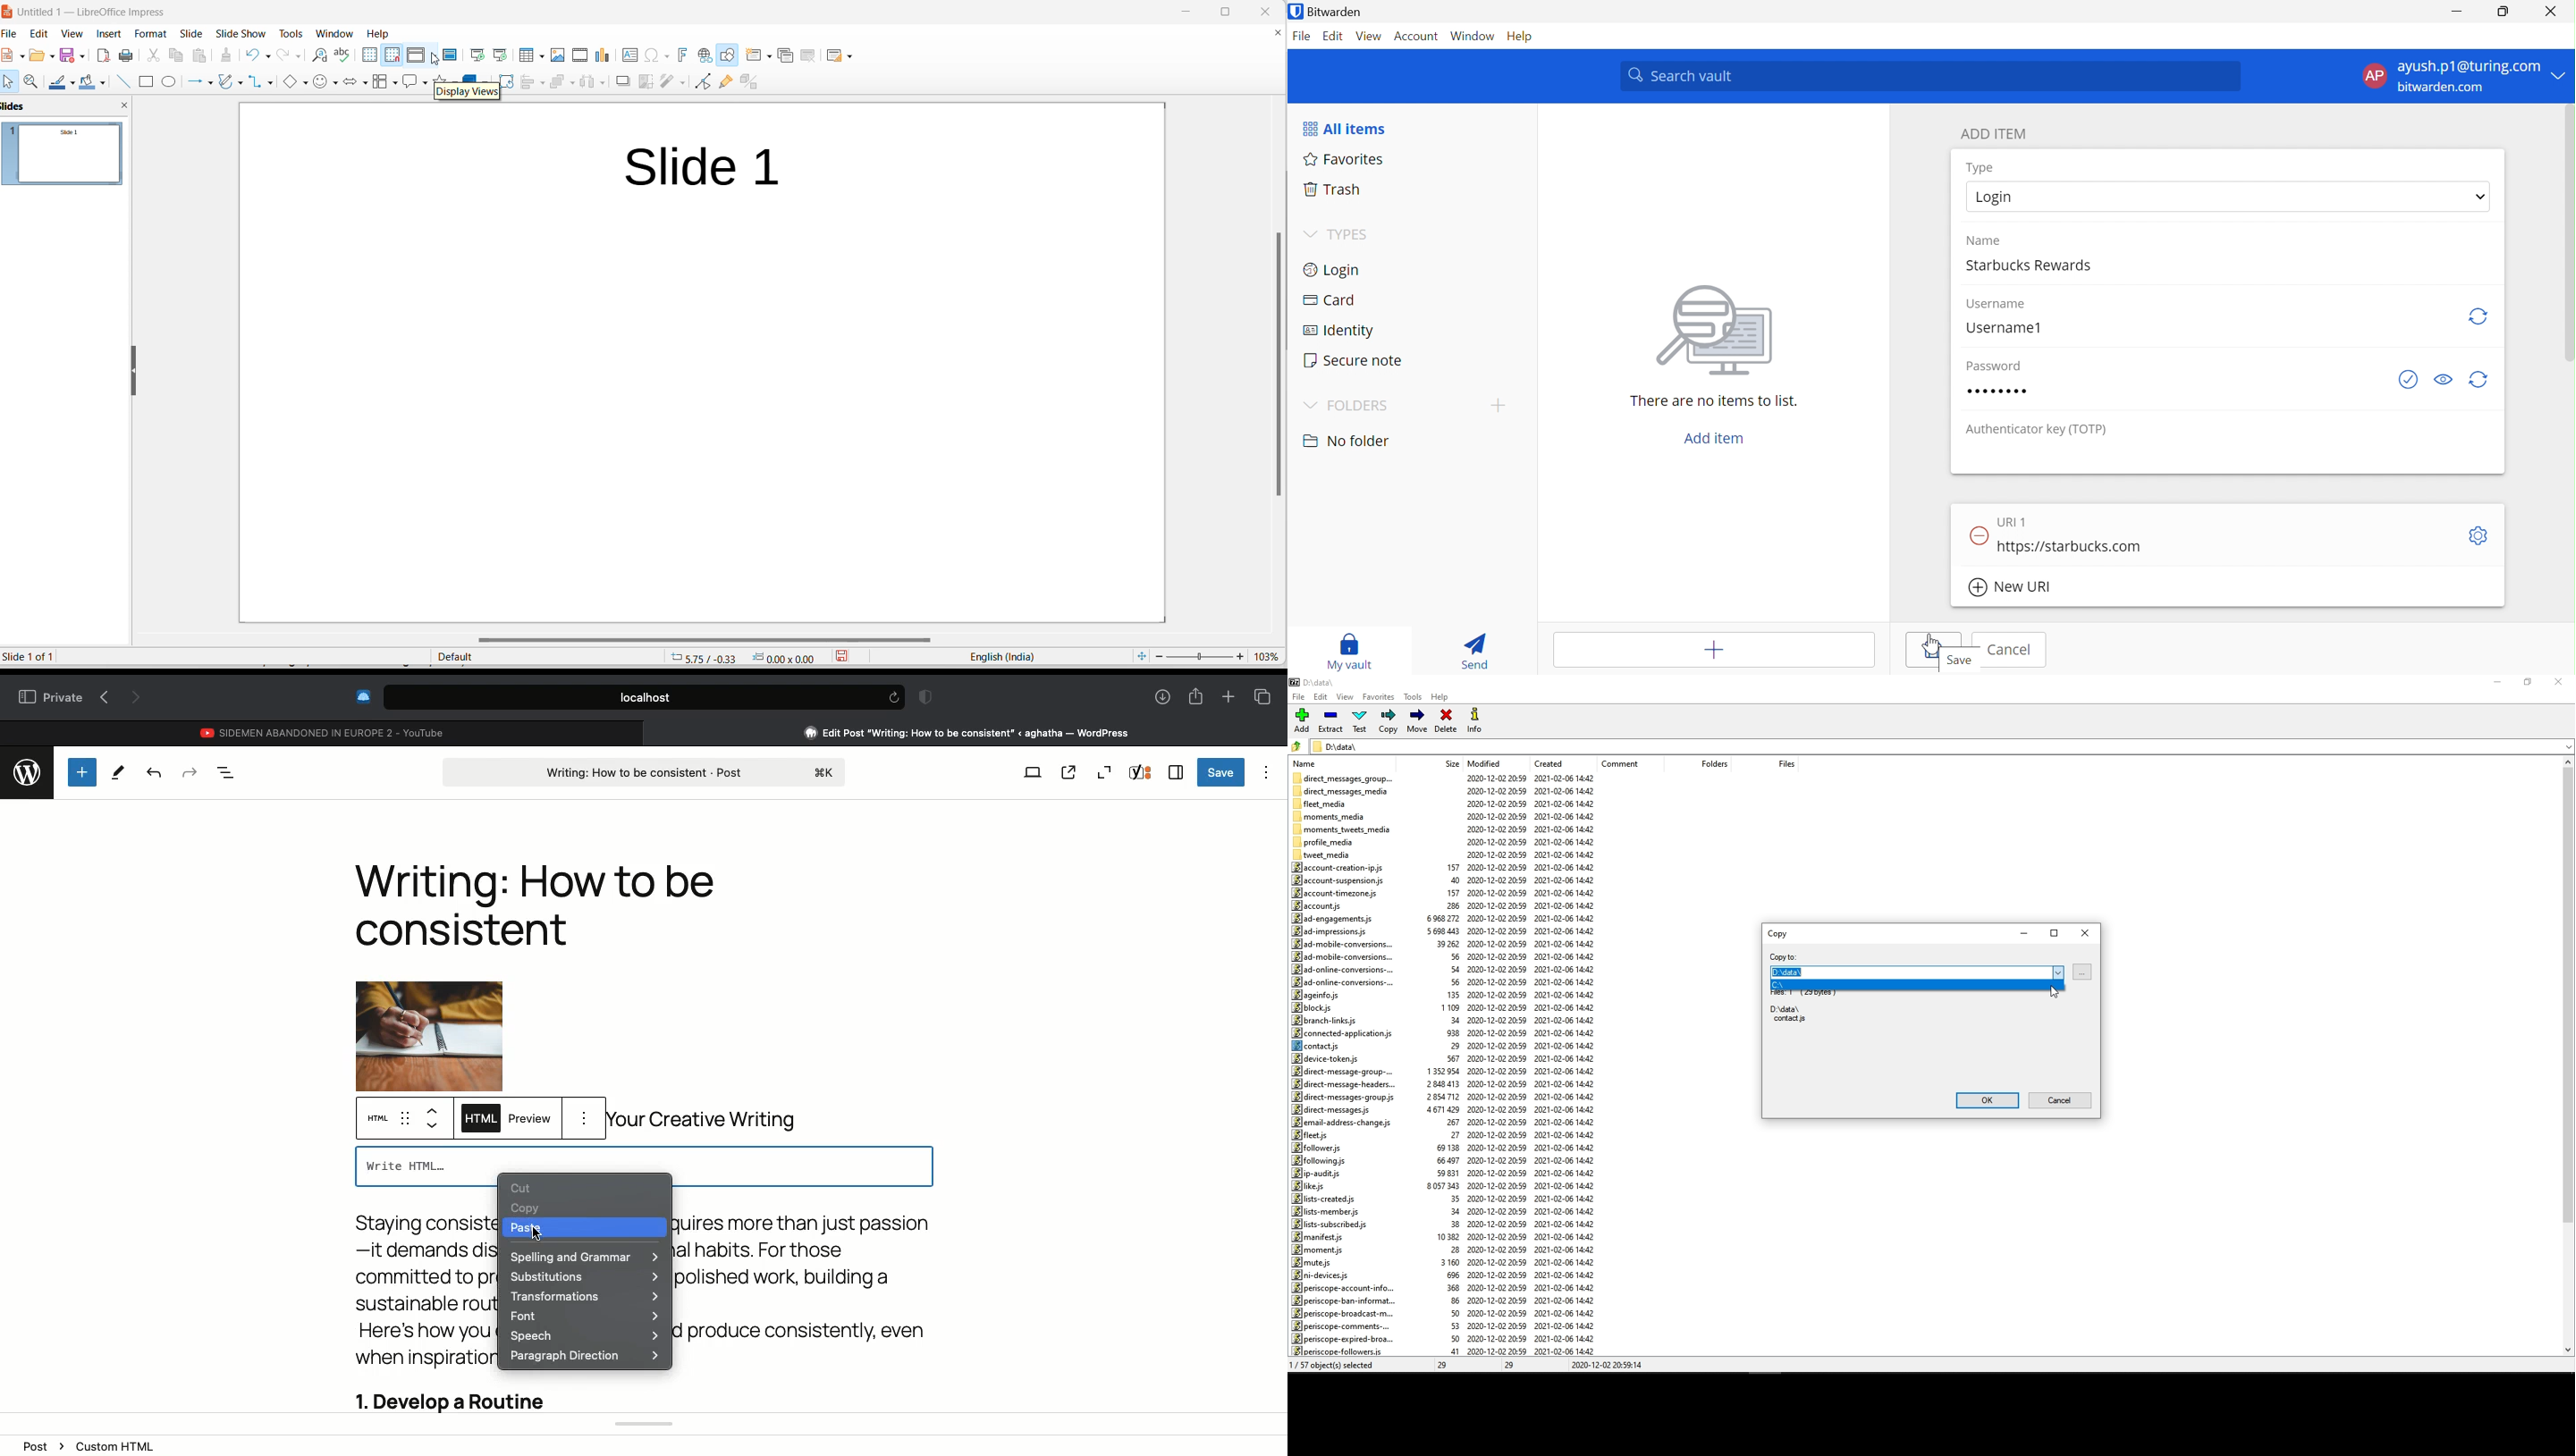 The height and width of the screenshot is (1456, 2576). Describe the element at coordinates (1268, 770) in the screenshot. I see `Options` at that location.